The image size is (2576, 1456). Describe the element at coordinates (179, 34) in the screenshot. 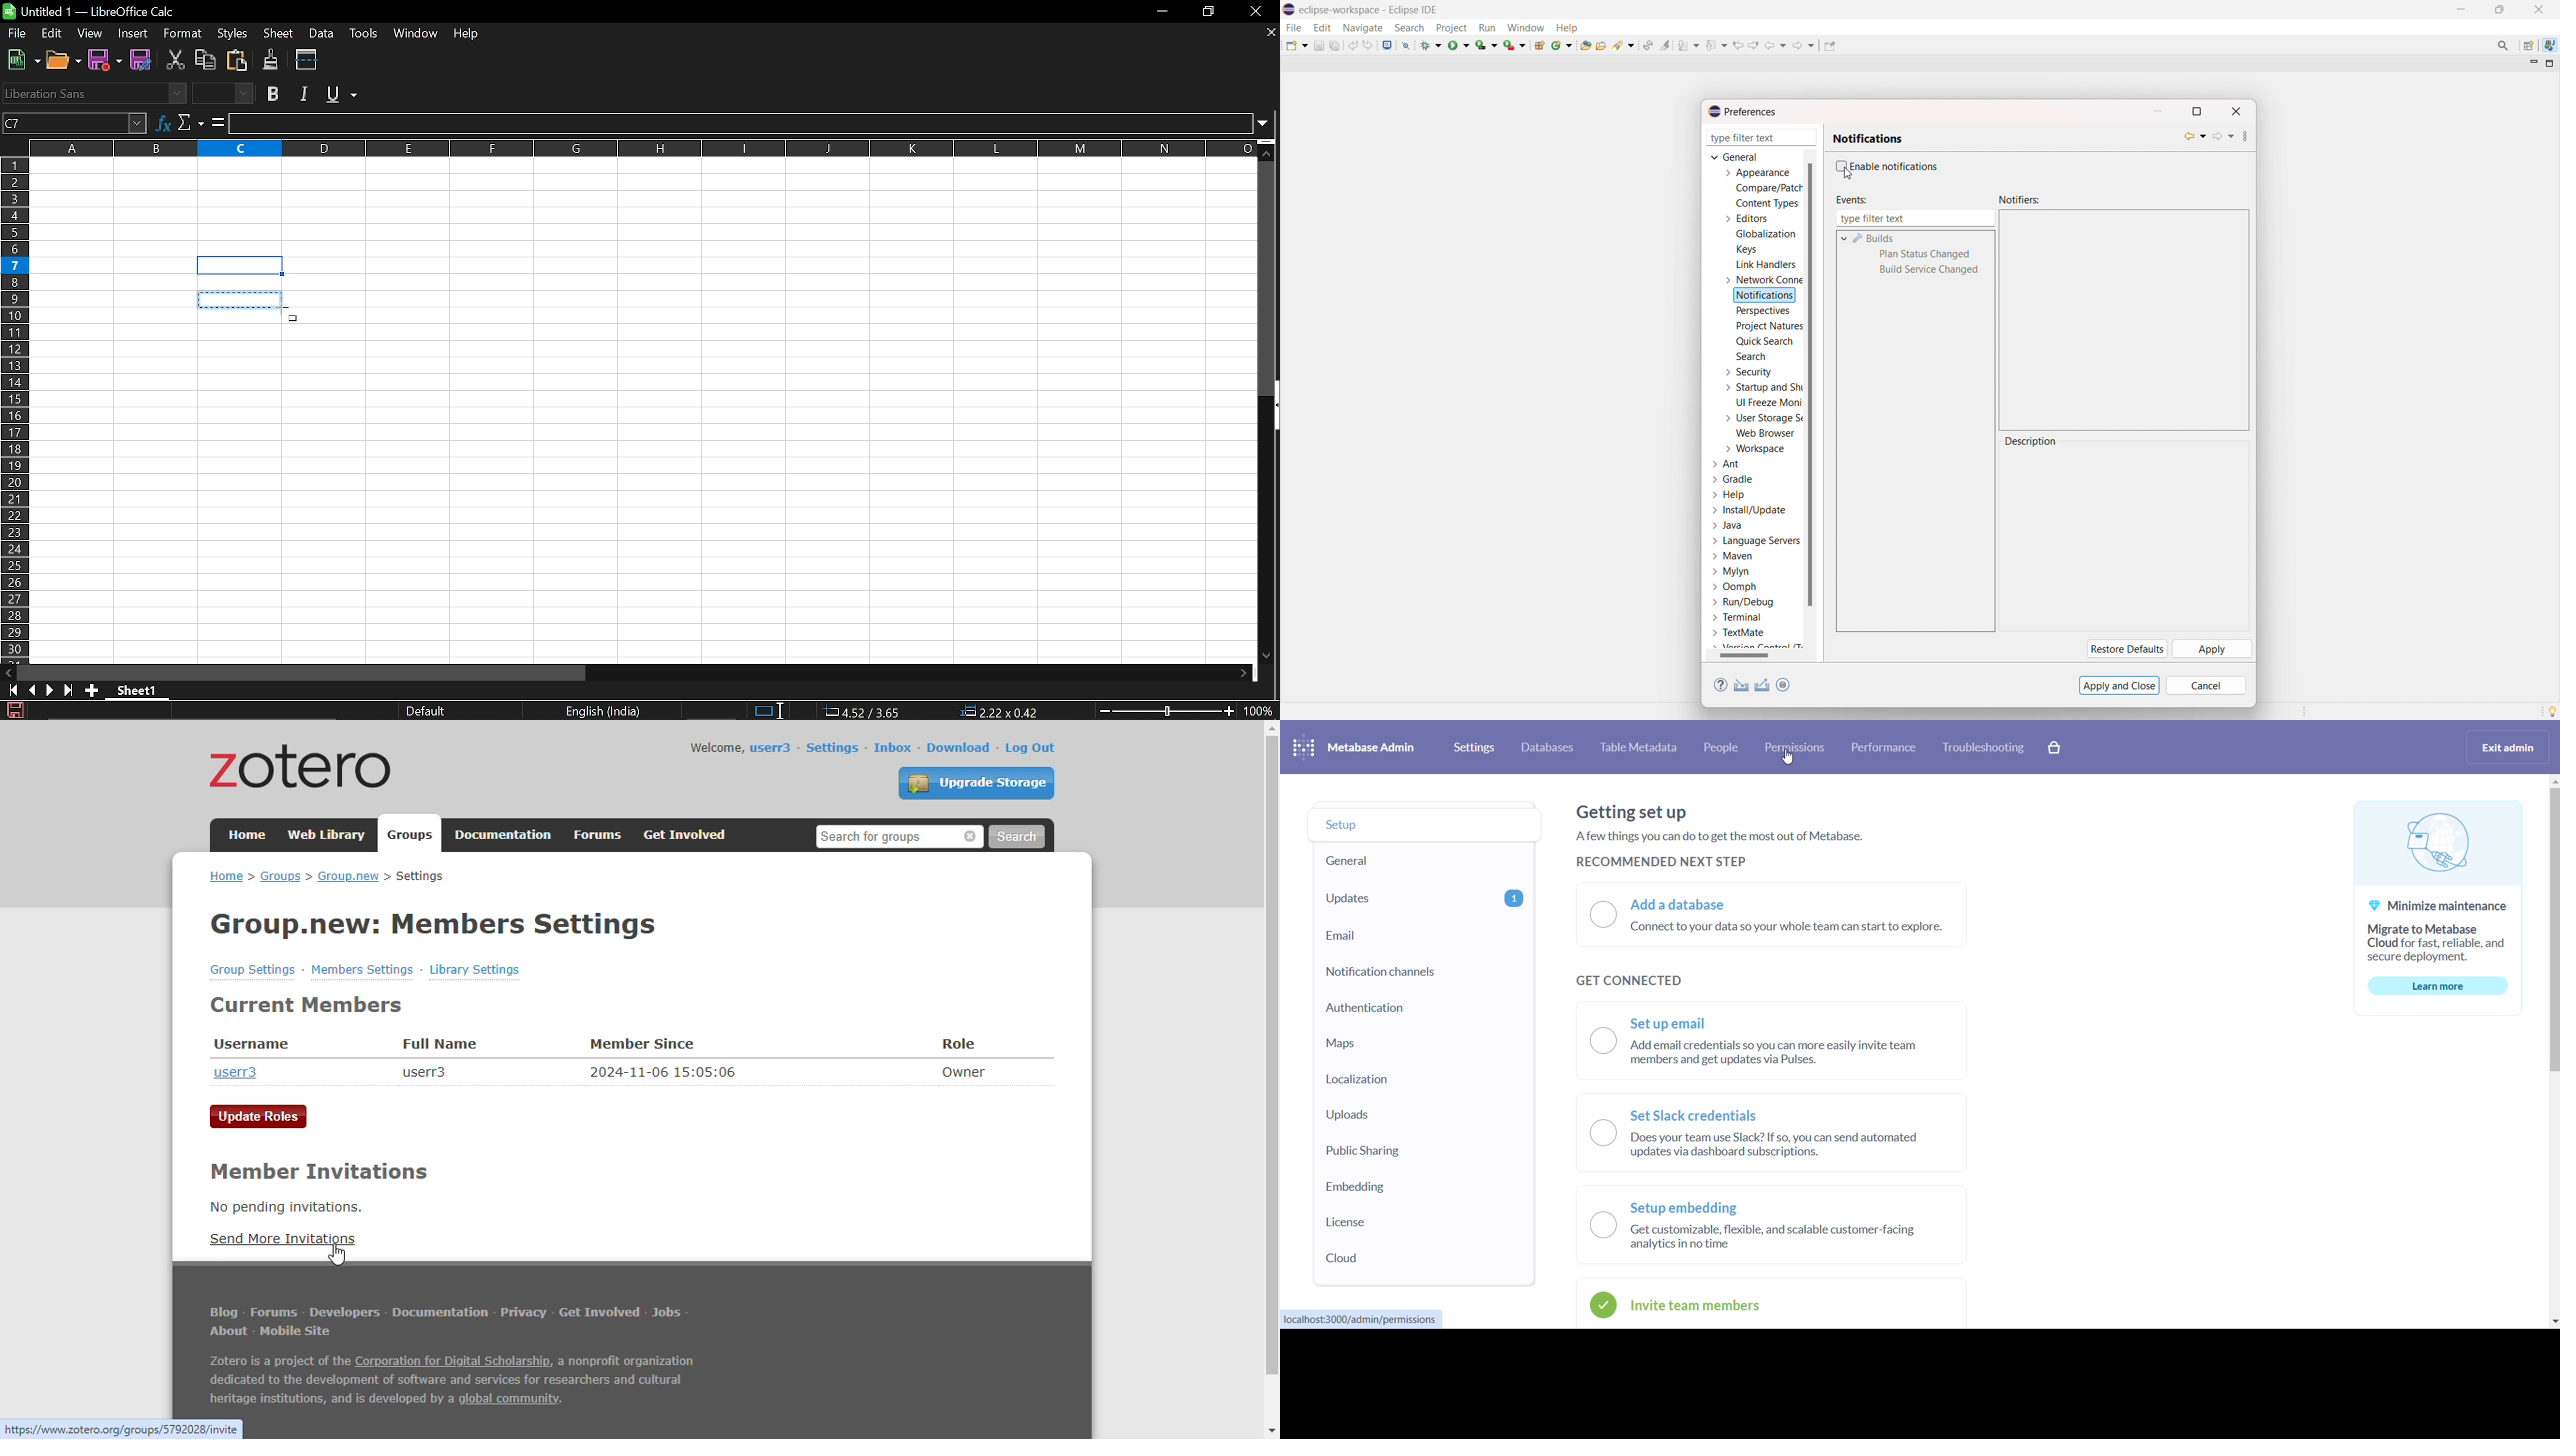

I see `Format` at that location.